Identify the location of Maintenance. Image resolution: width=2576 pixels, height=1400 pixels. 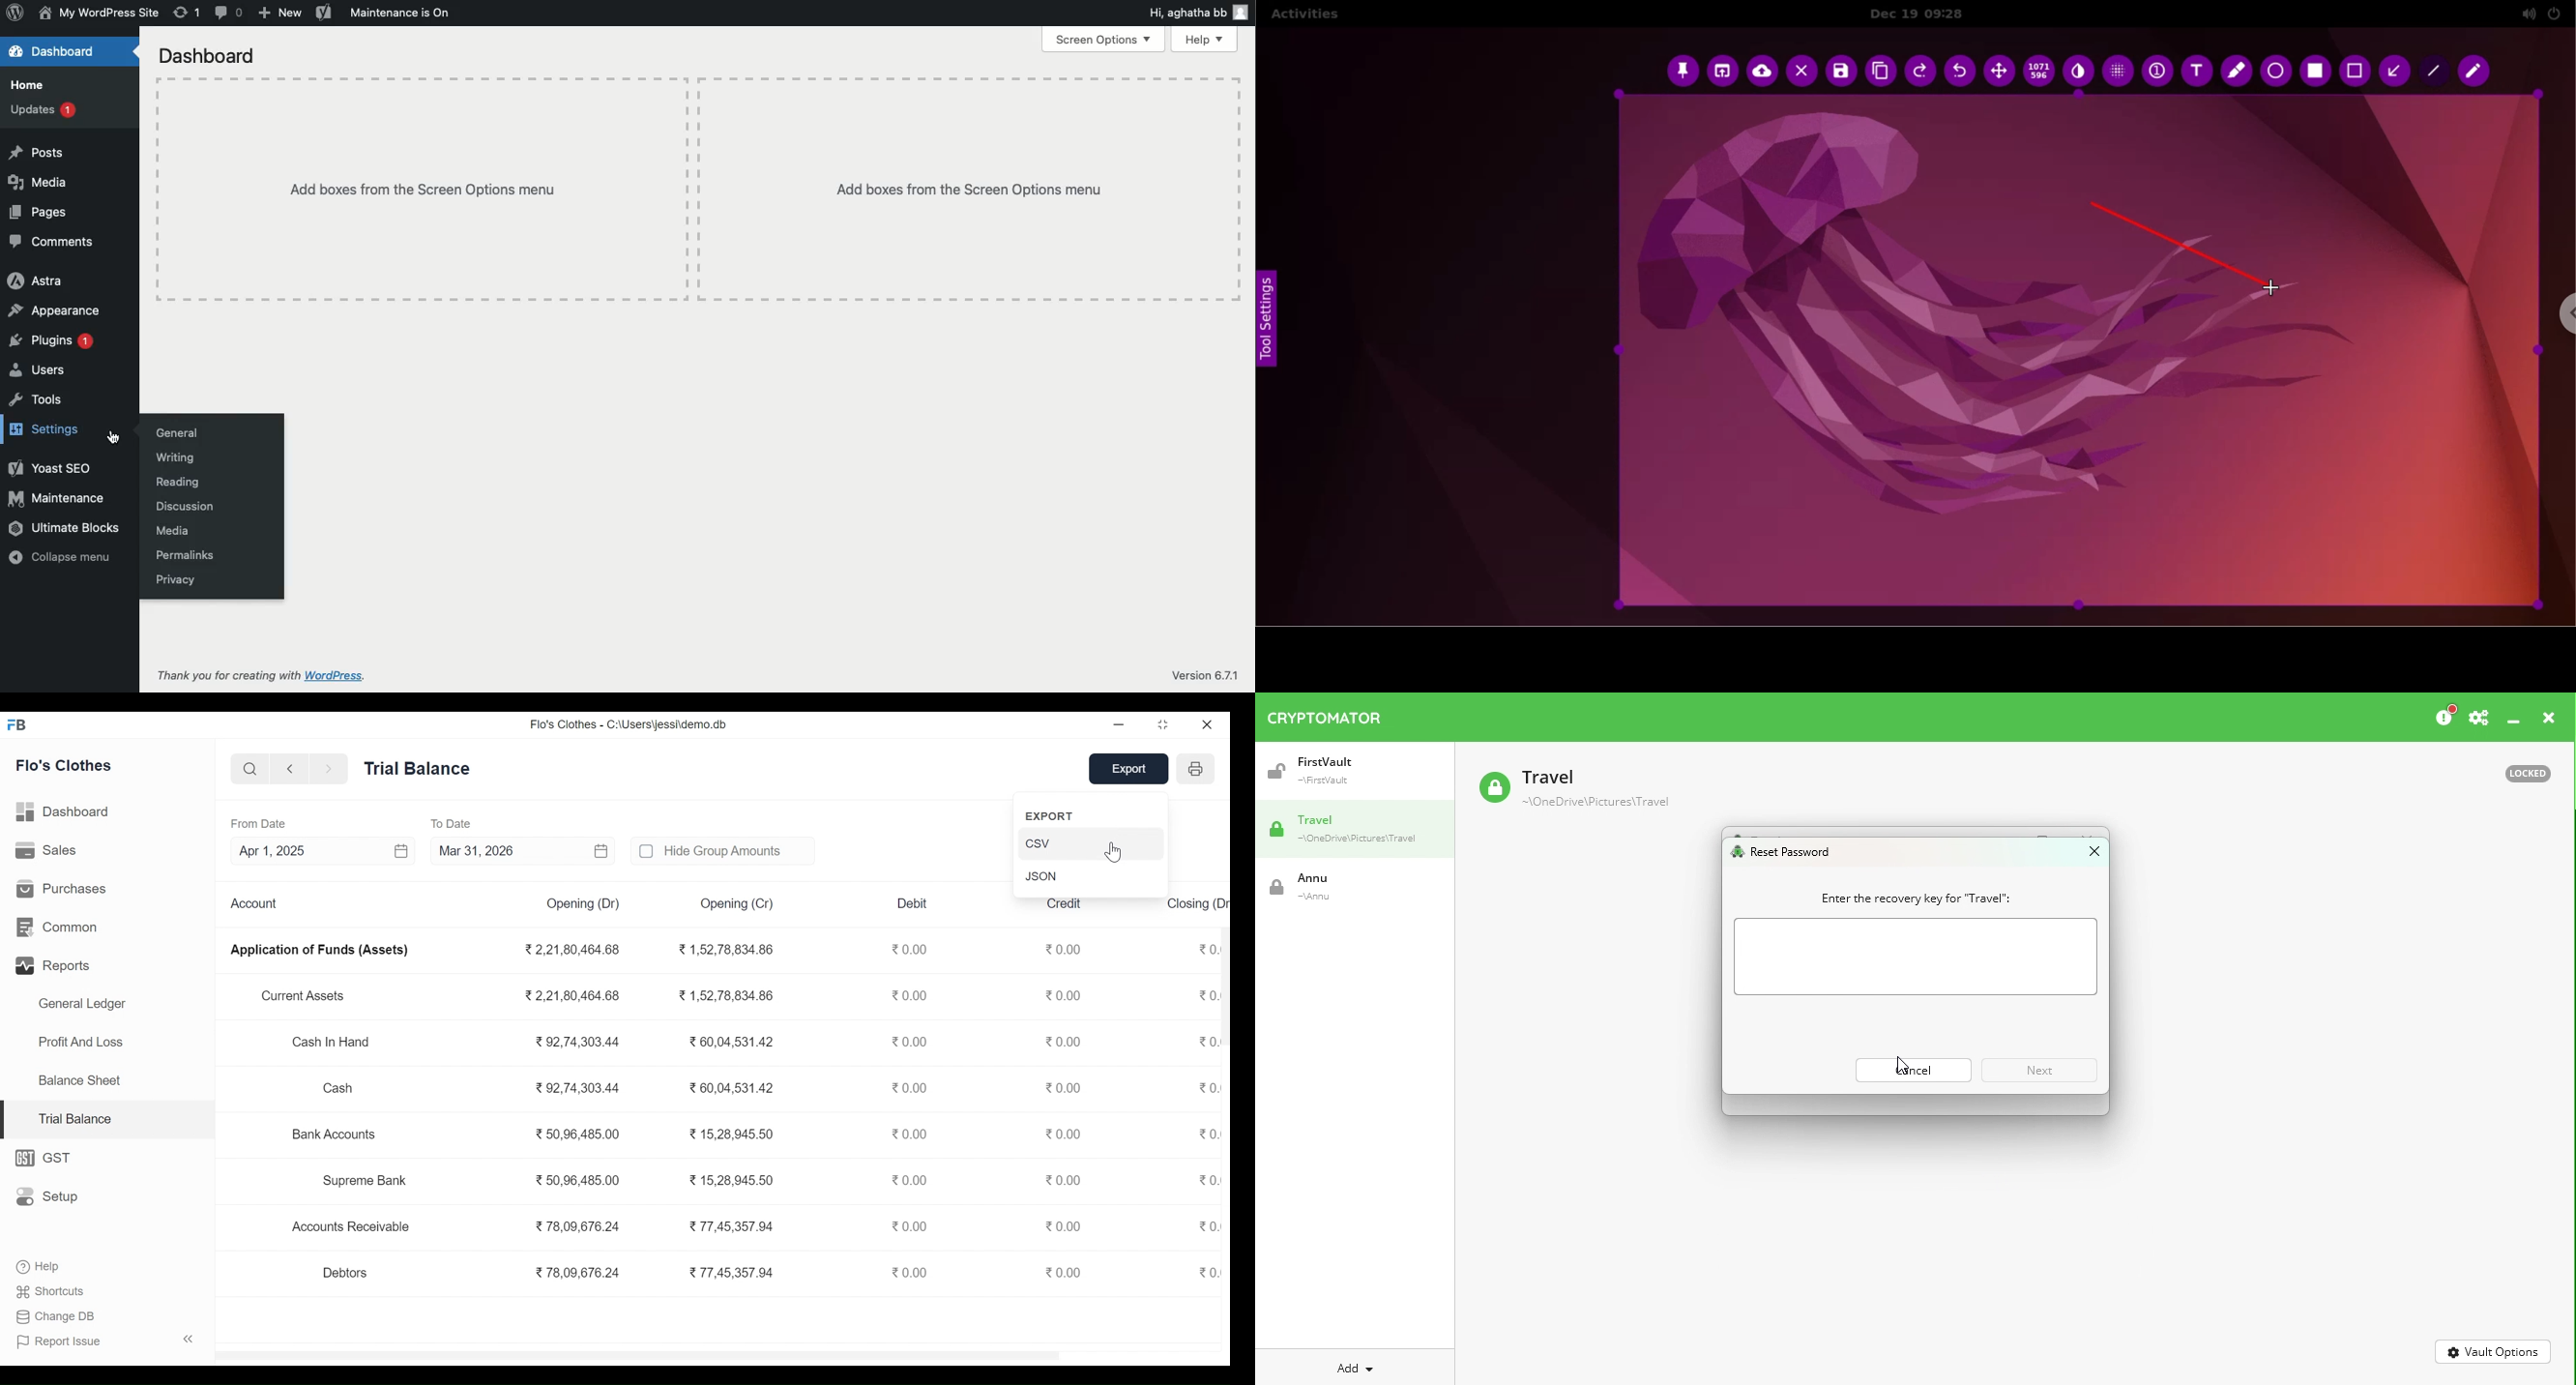
(58, 500).